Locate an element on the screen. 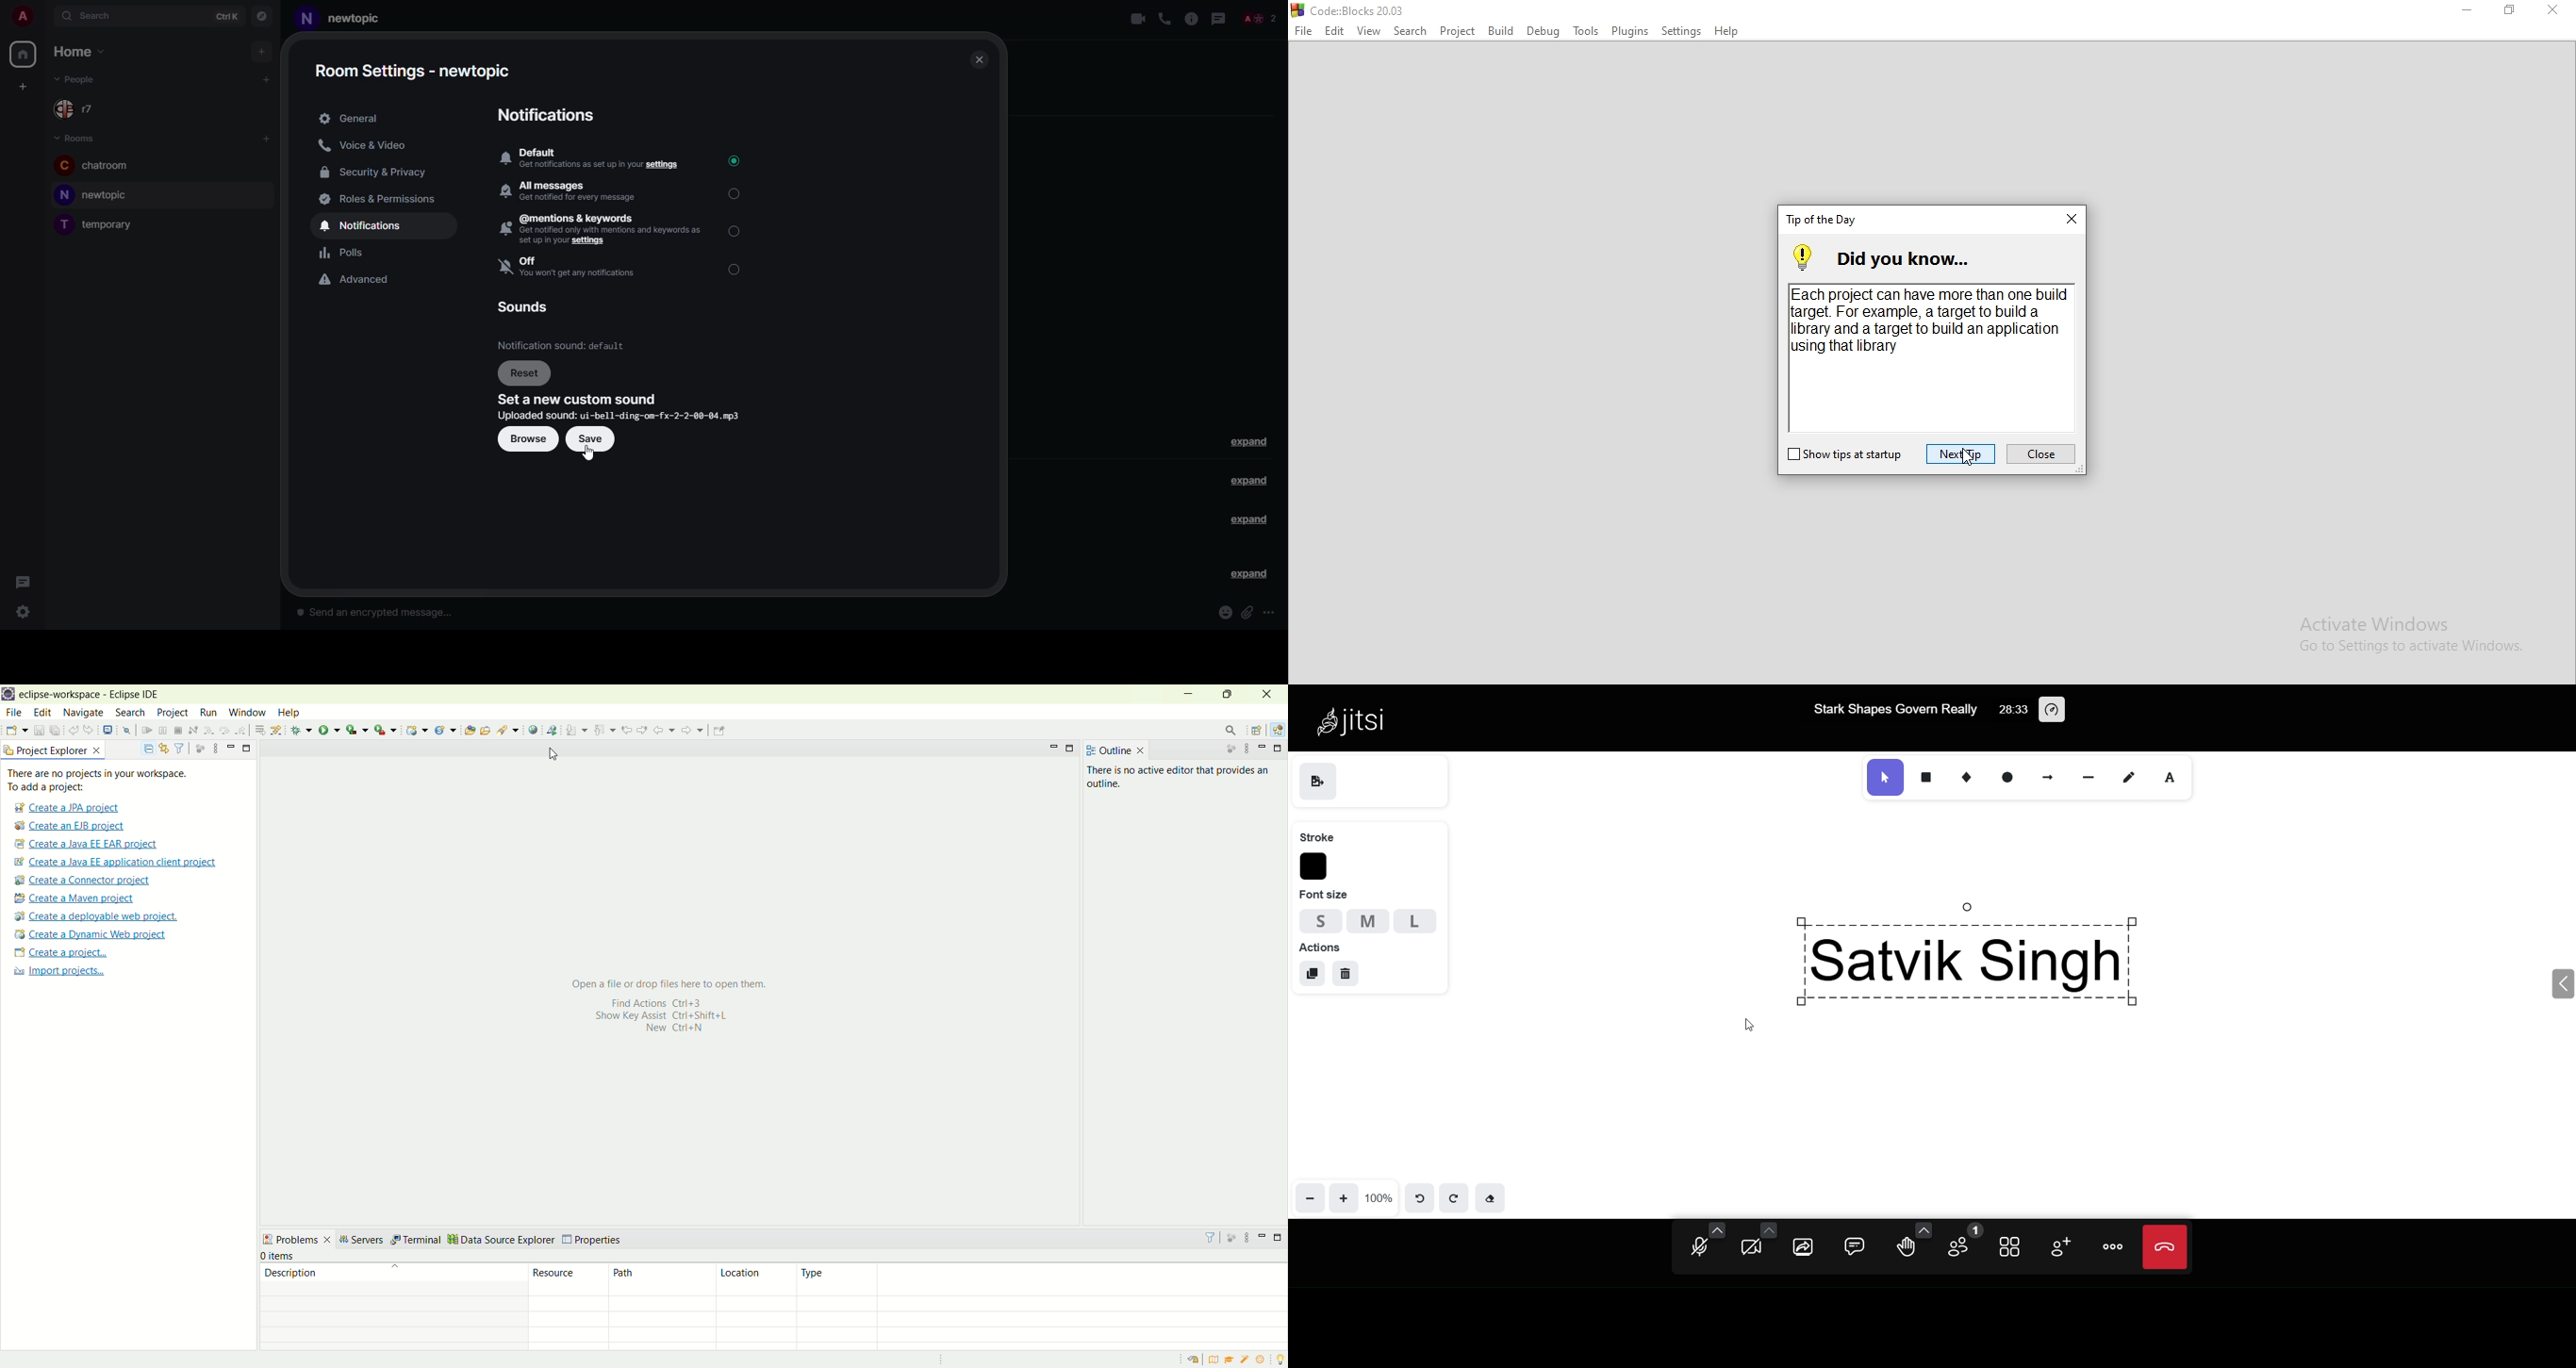 This screenshot has height=1372, width=2576. ctrlK is located at coordinates (227, 18).